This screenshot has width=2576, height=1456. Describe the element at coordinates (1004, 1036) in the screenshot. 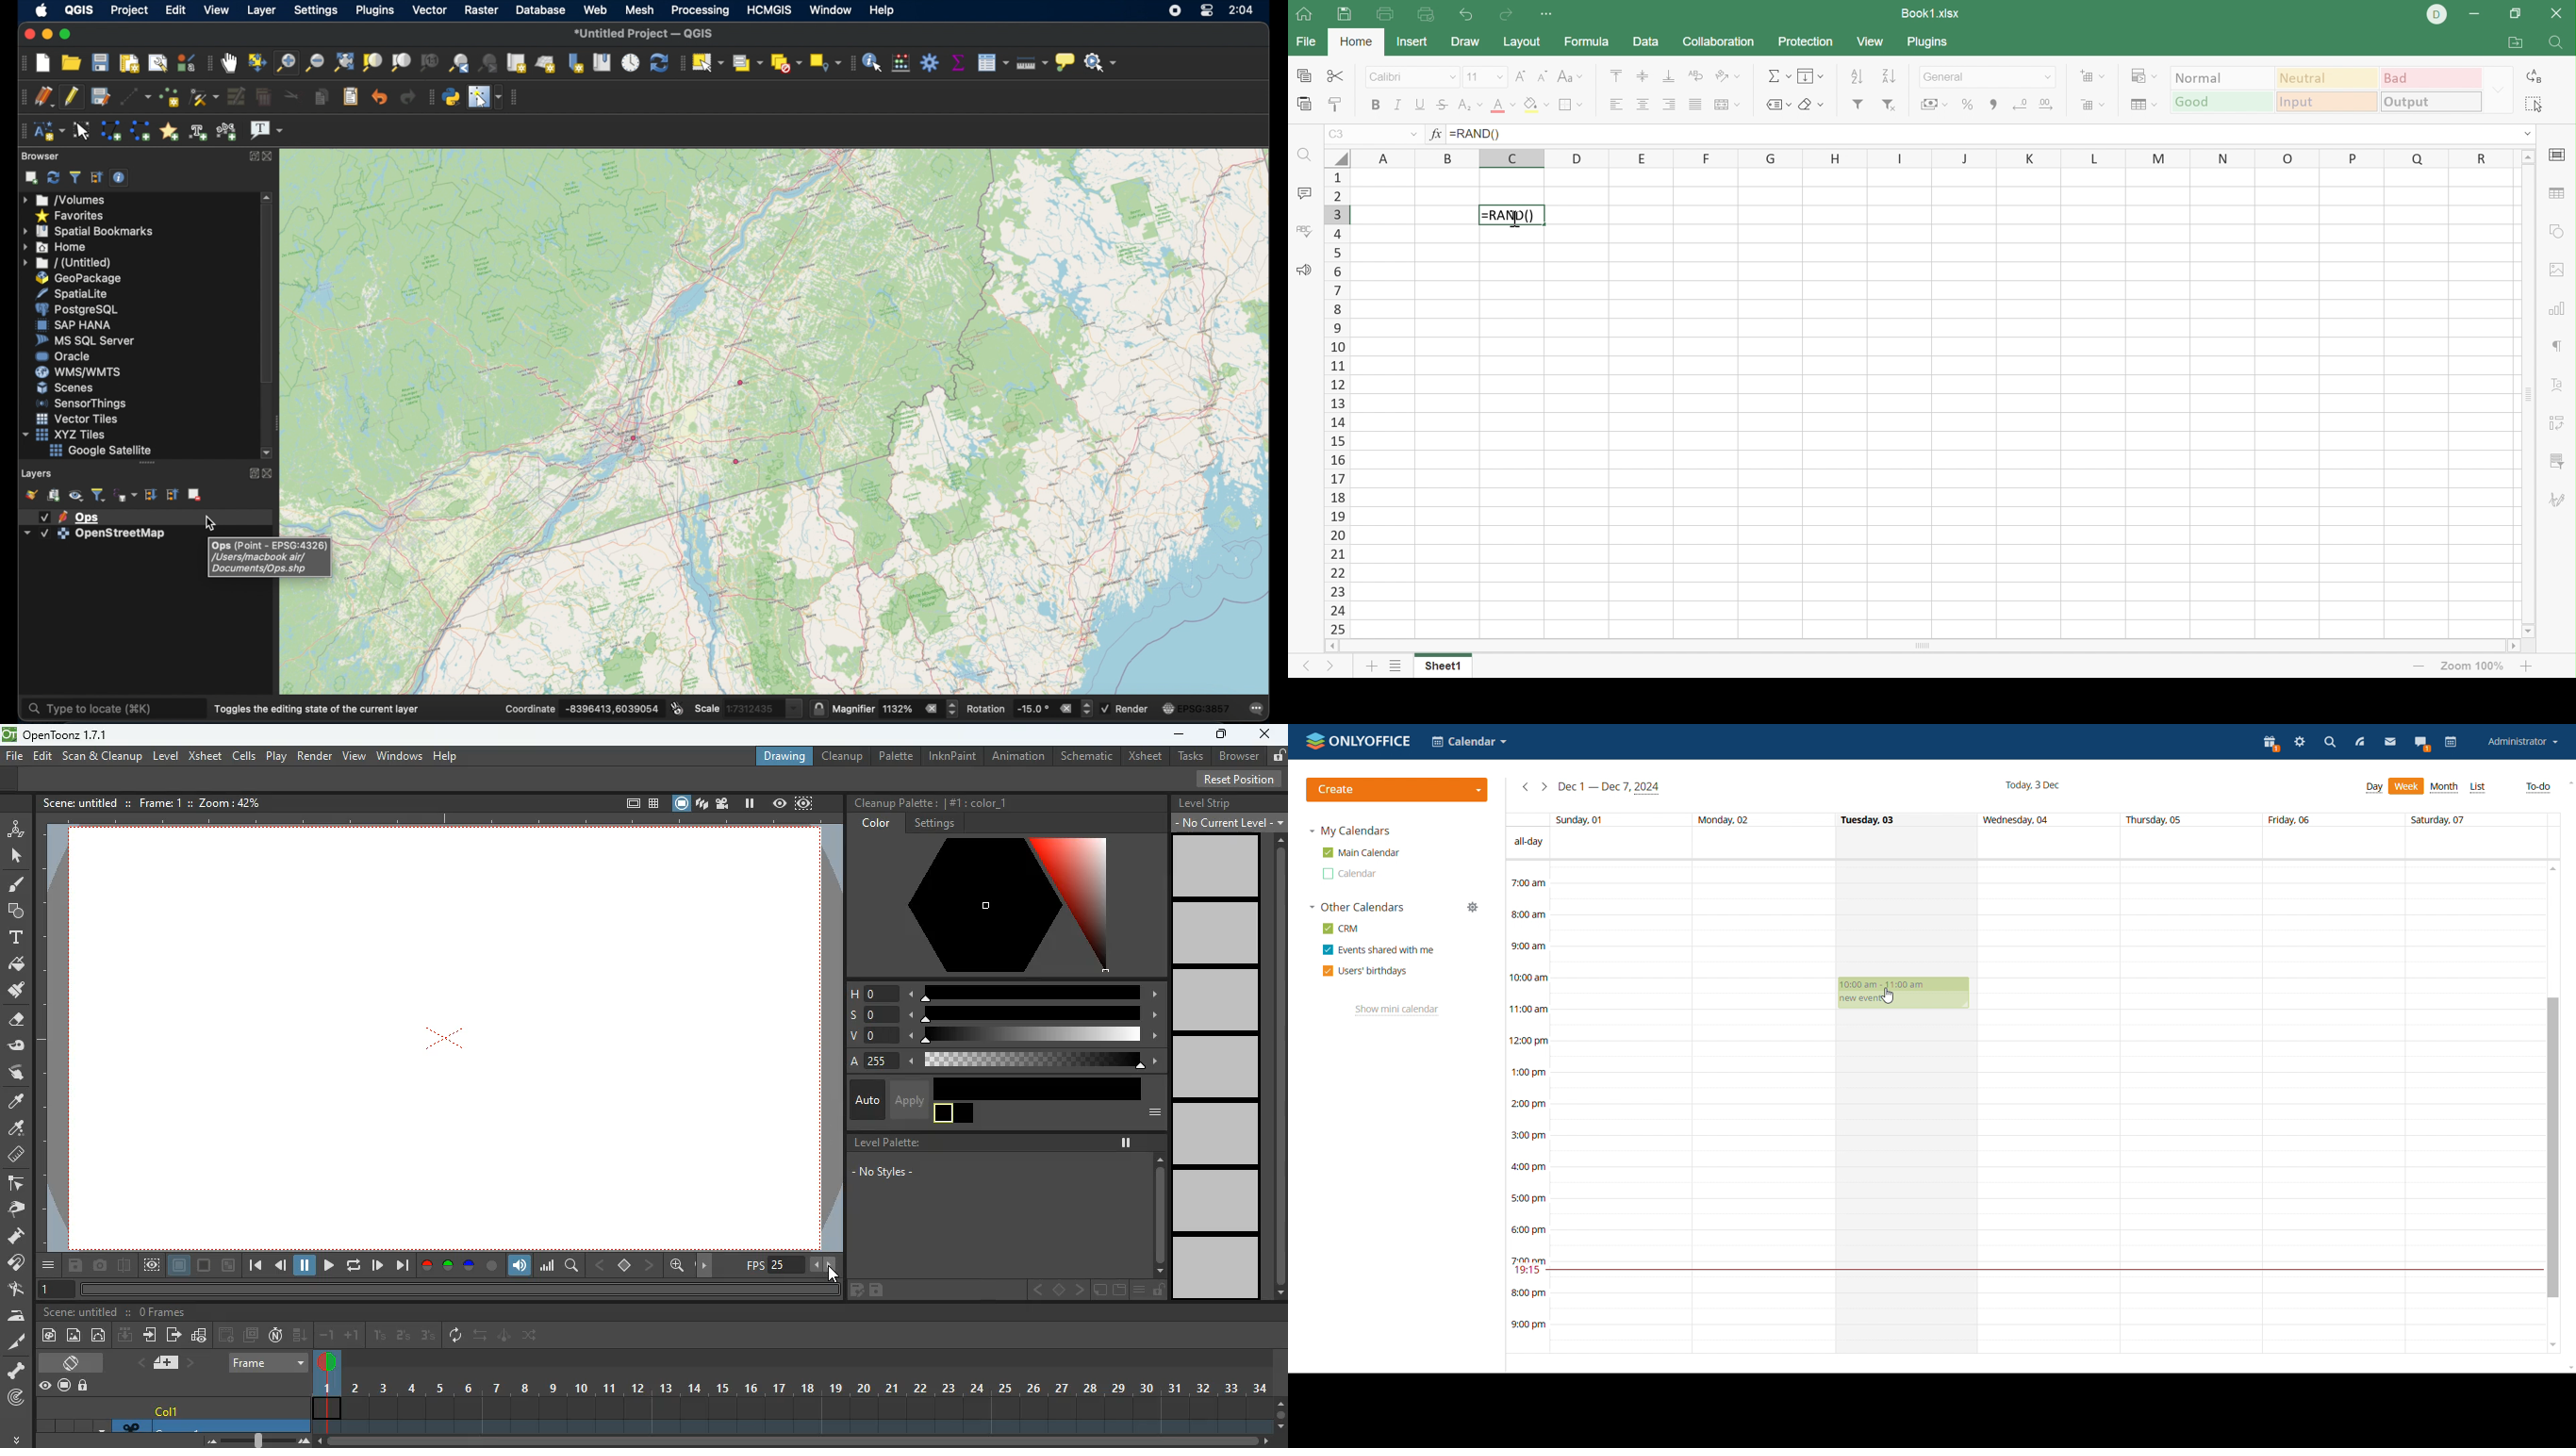

I see `v` at that location.